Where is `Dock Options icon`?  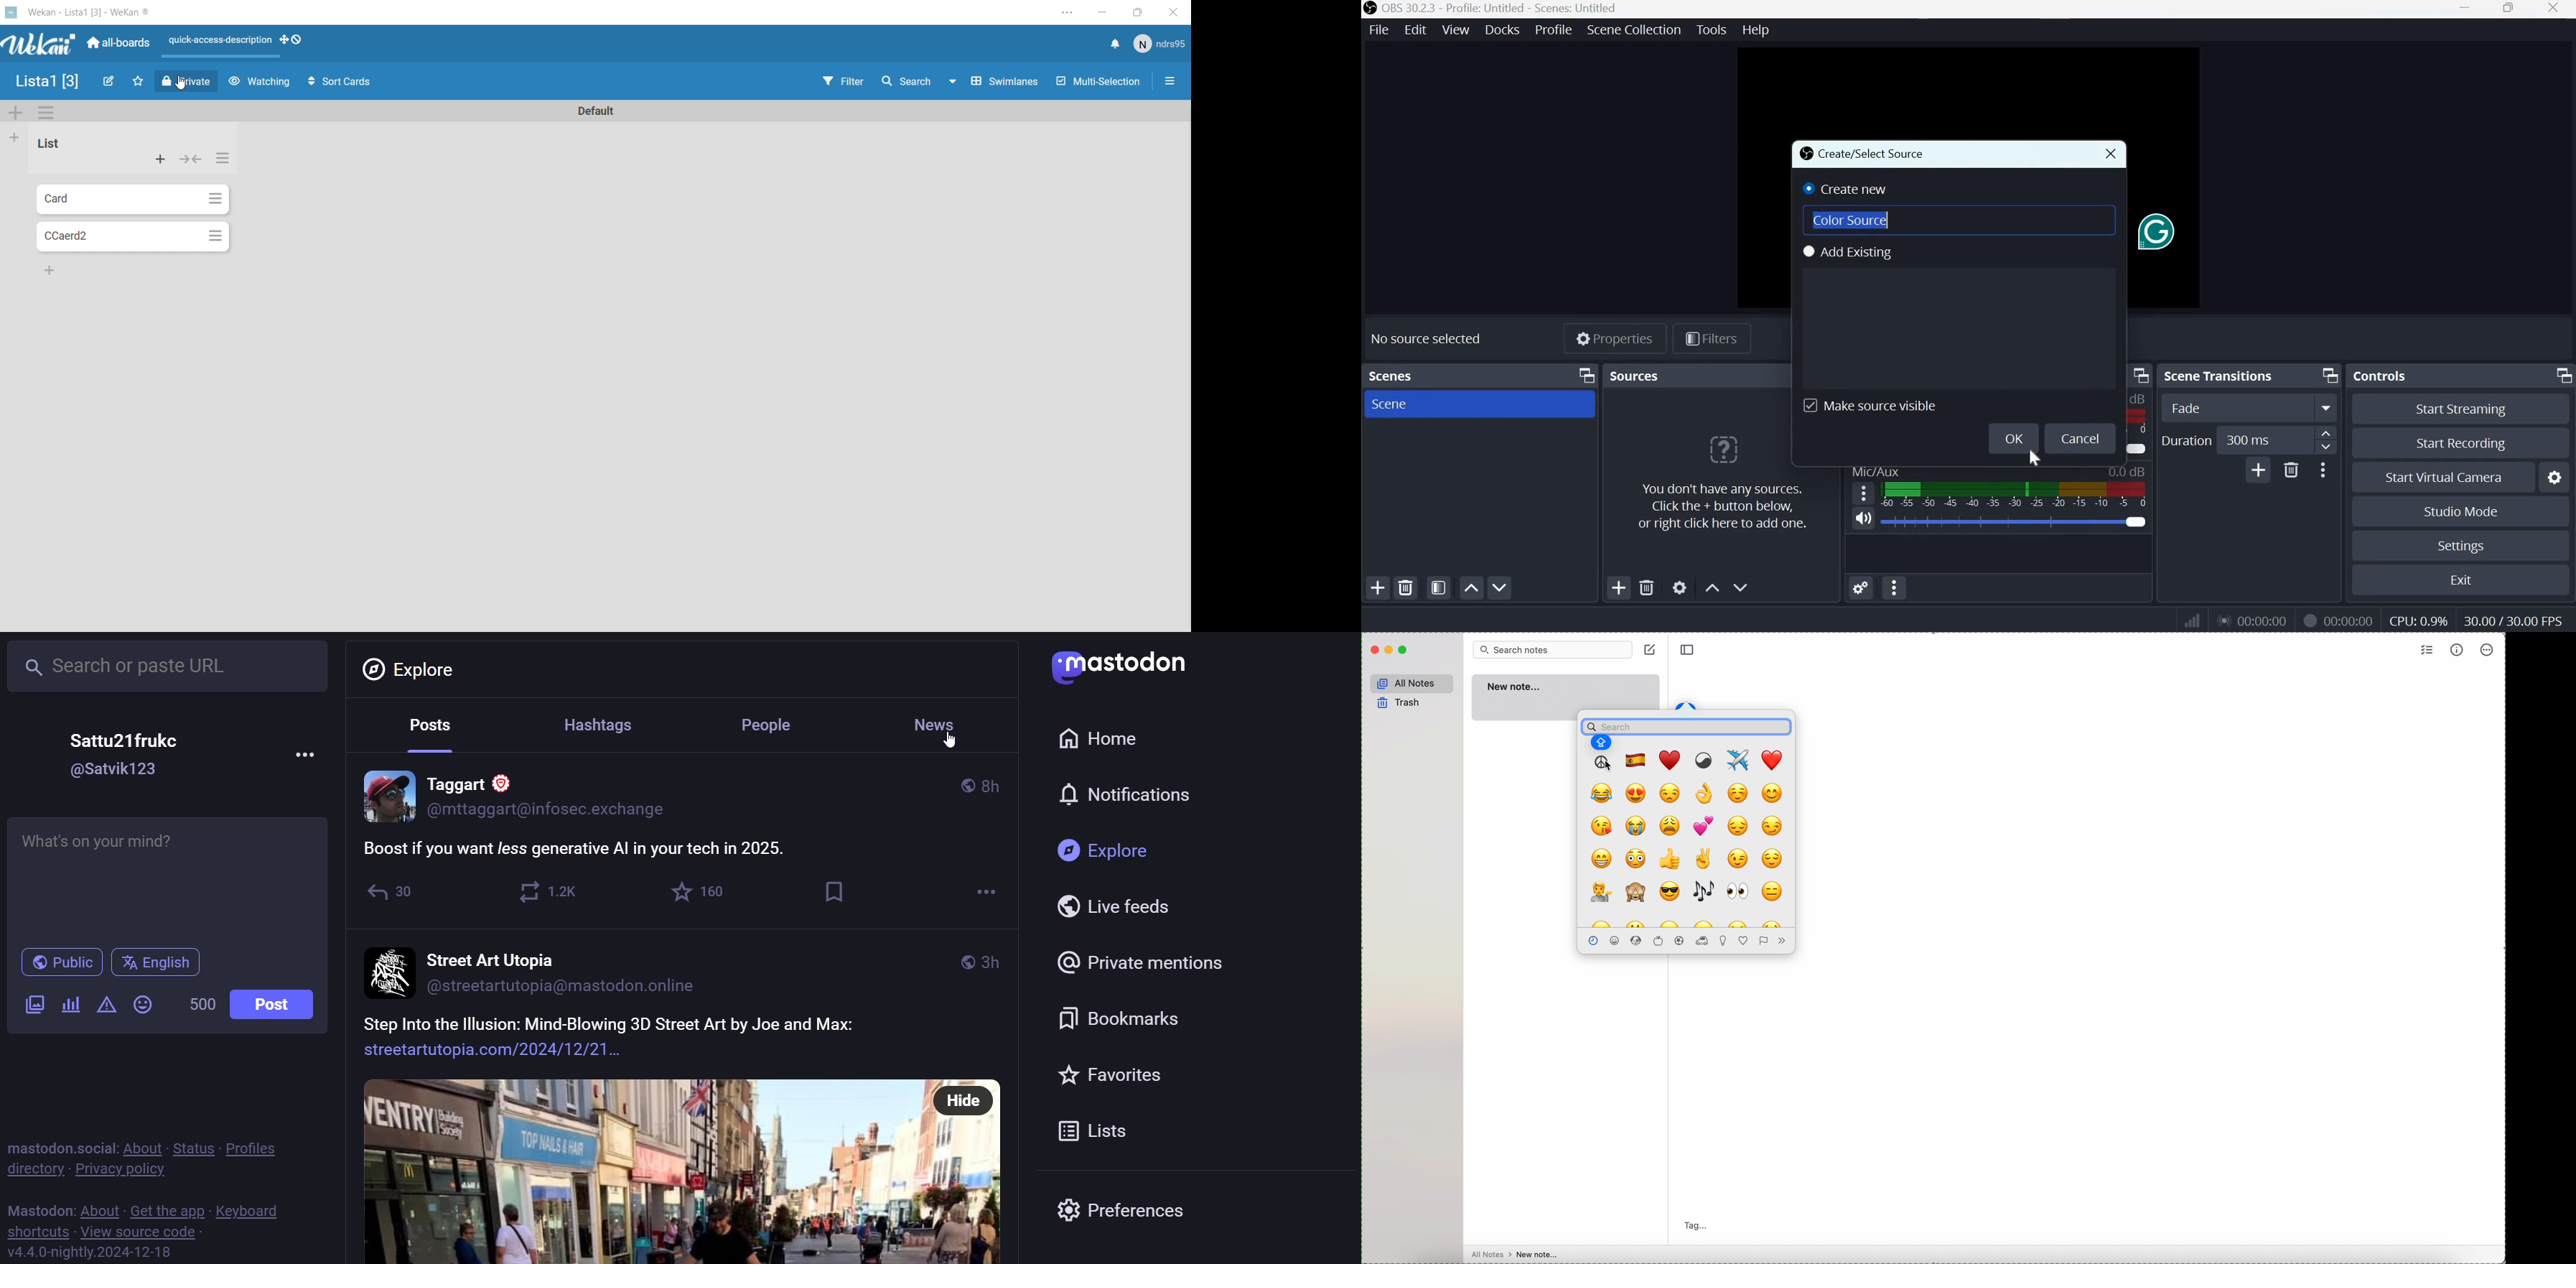 Dock Options icon is located at coordinates (2562, 374).